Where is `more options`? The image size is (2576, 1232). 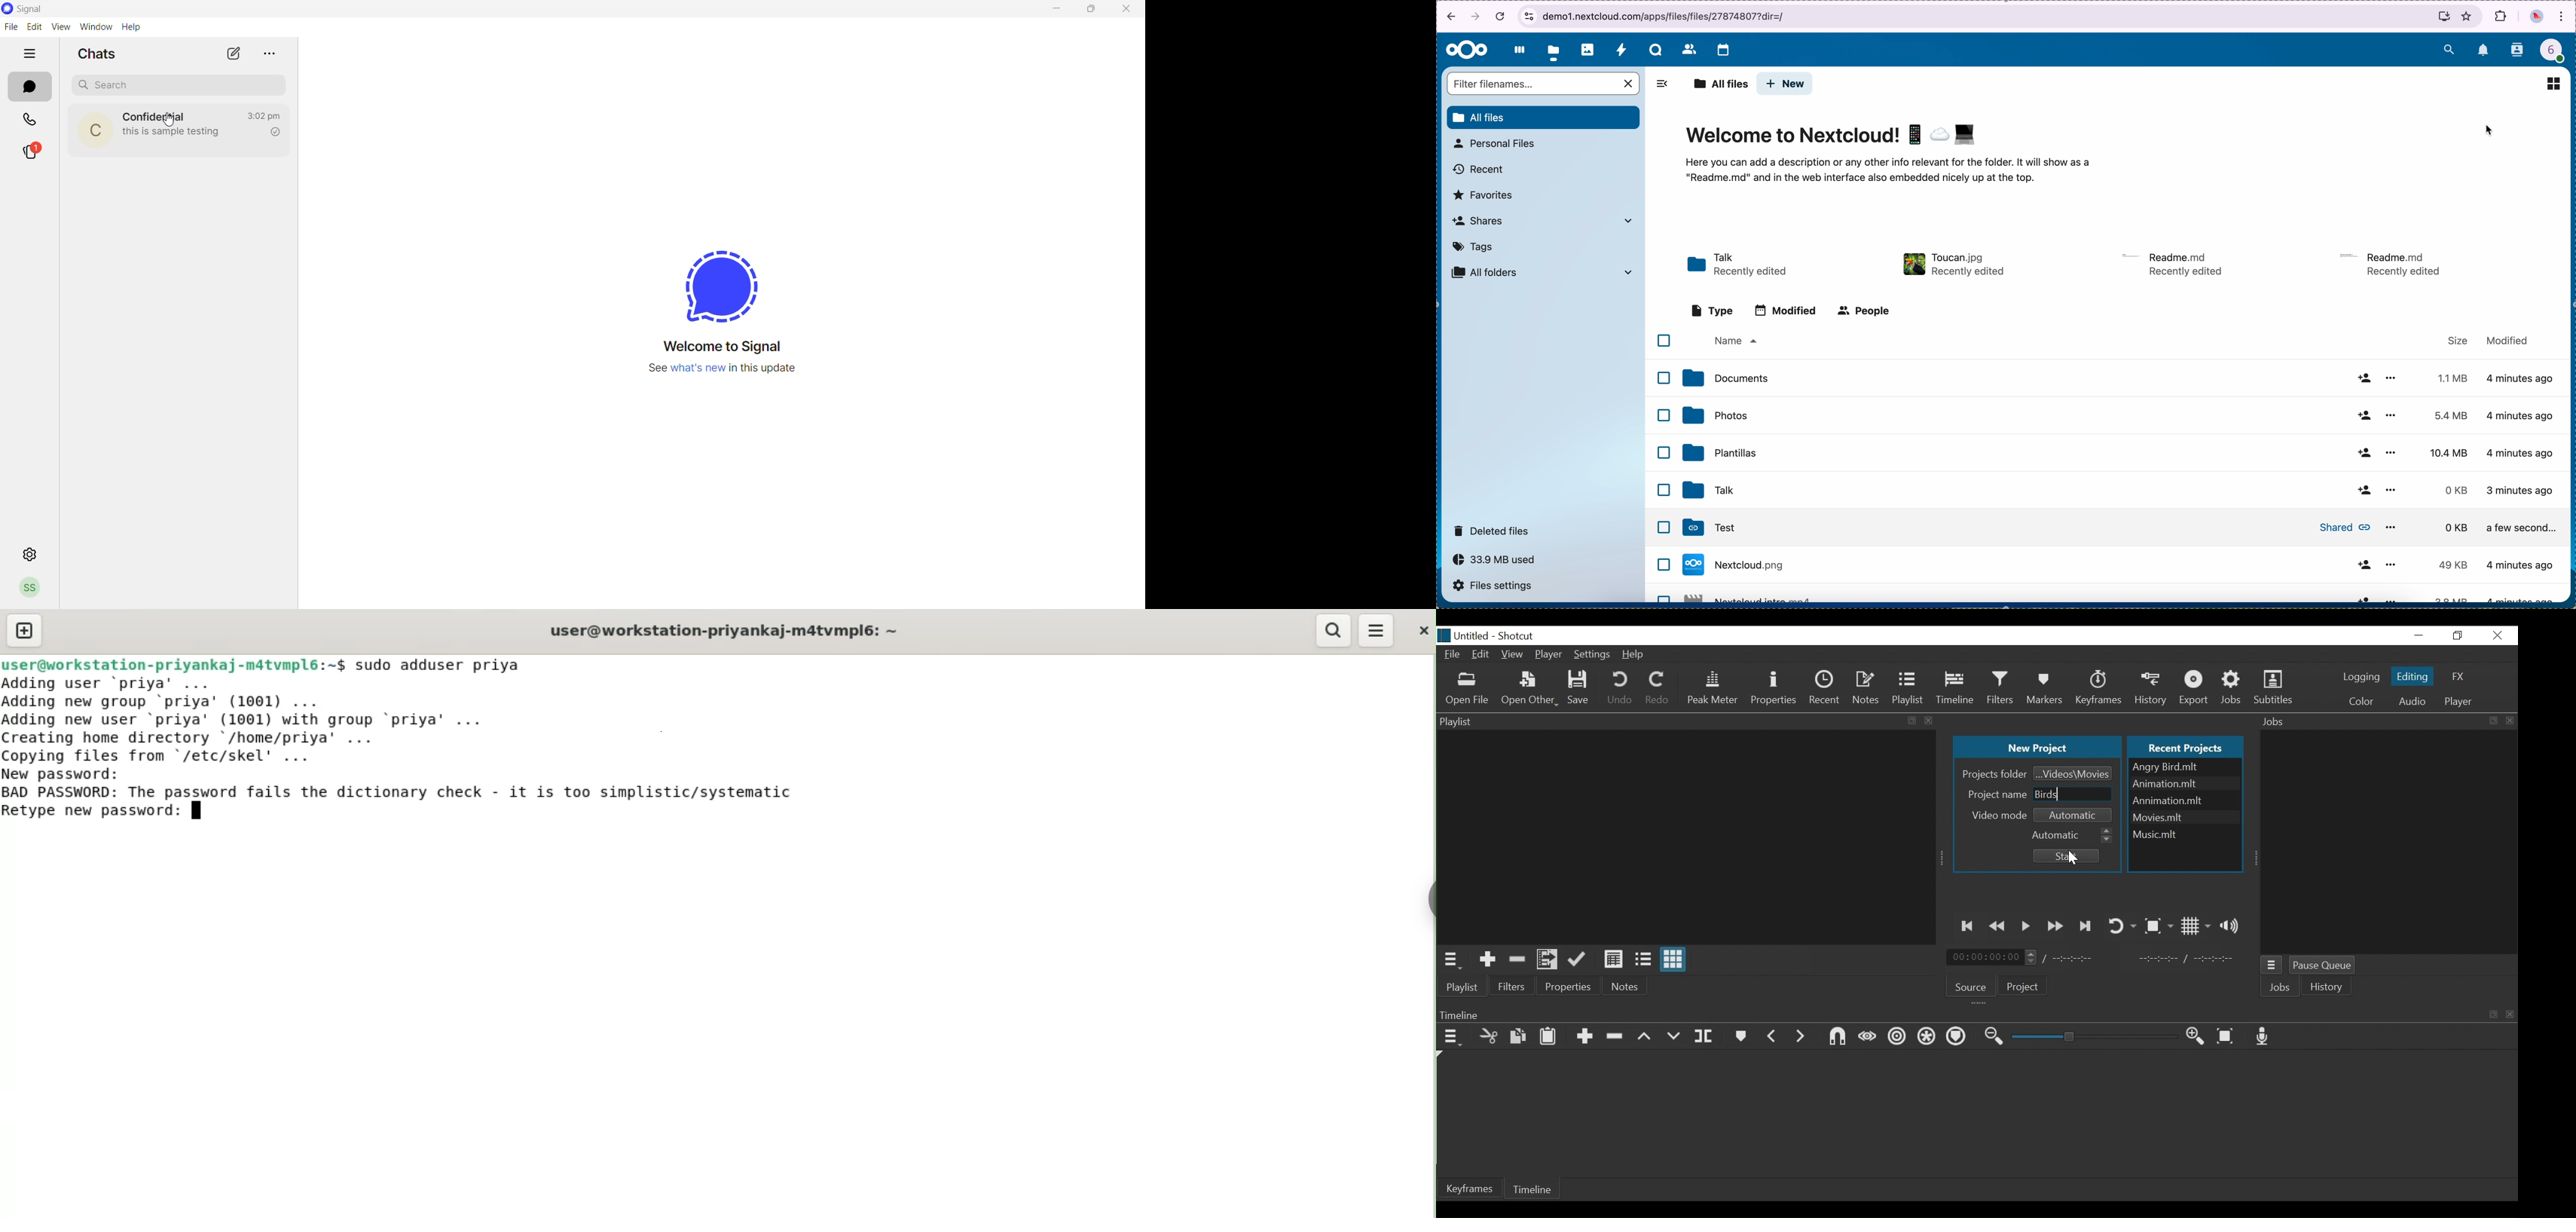 more options is located at coordinates (2393, 377).